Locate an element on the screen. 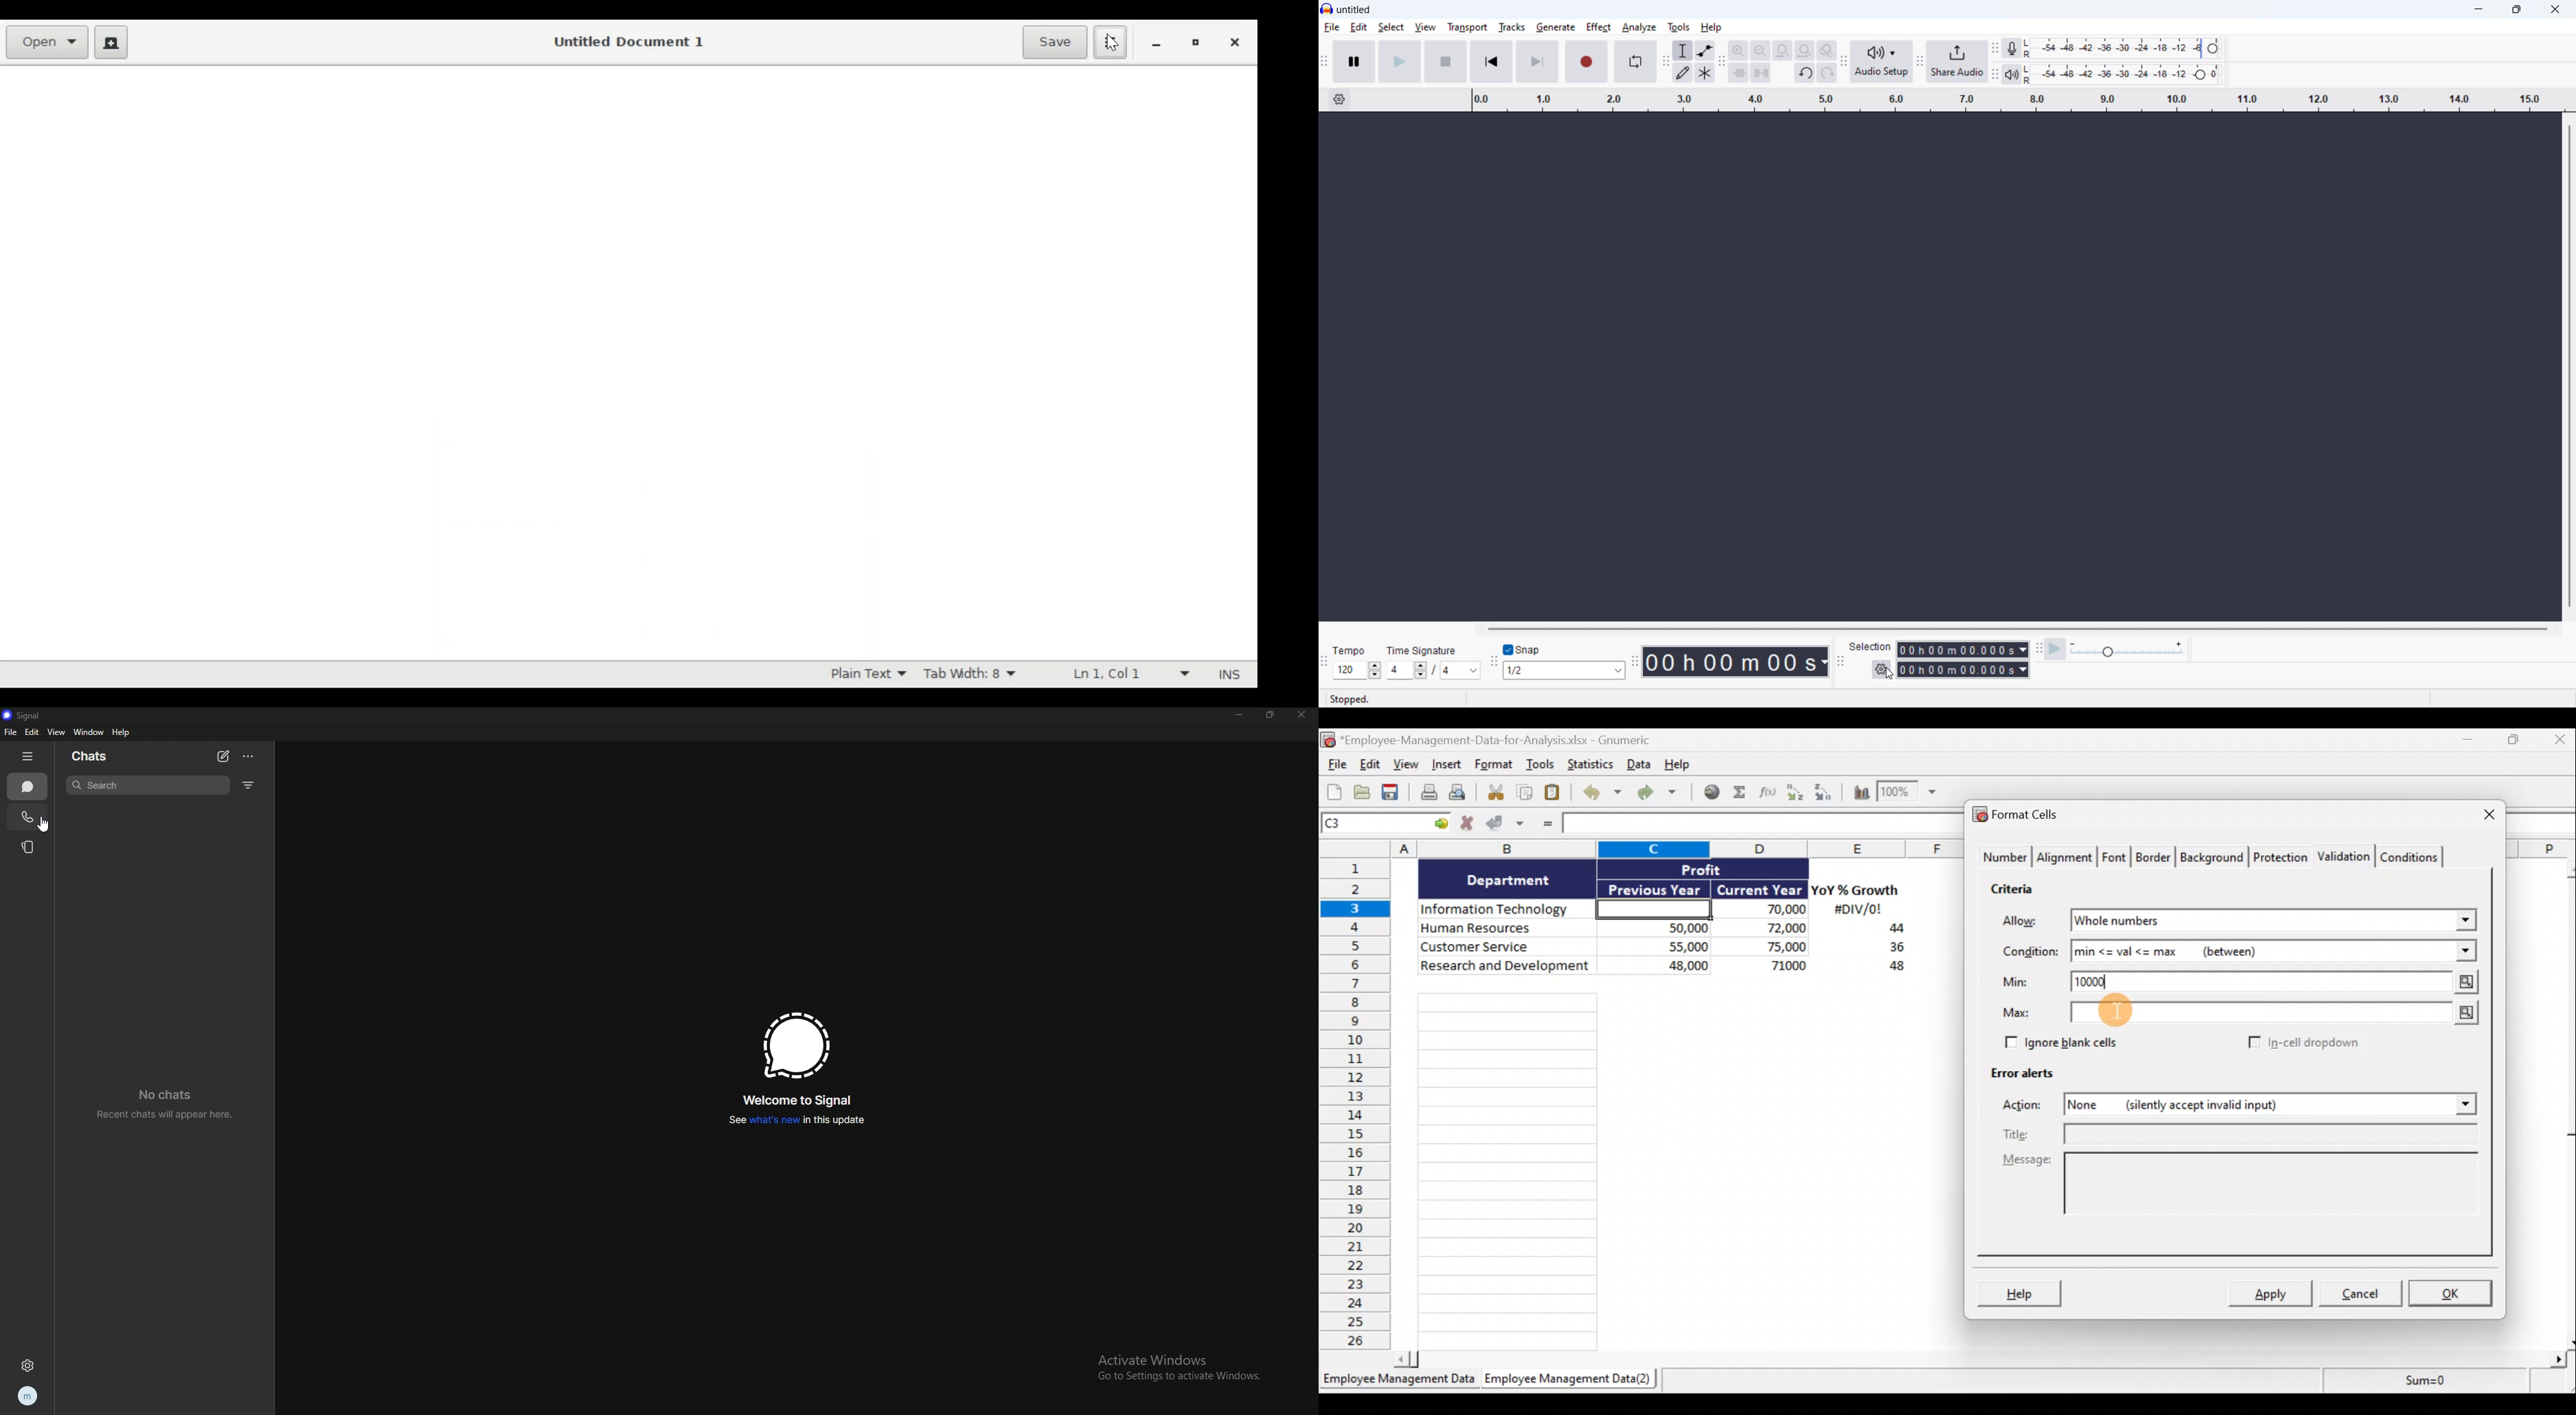 This screenshot has width=2576, height=1428. maximize is located at coordinates (2516, 10).